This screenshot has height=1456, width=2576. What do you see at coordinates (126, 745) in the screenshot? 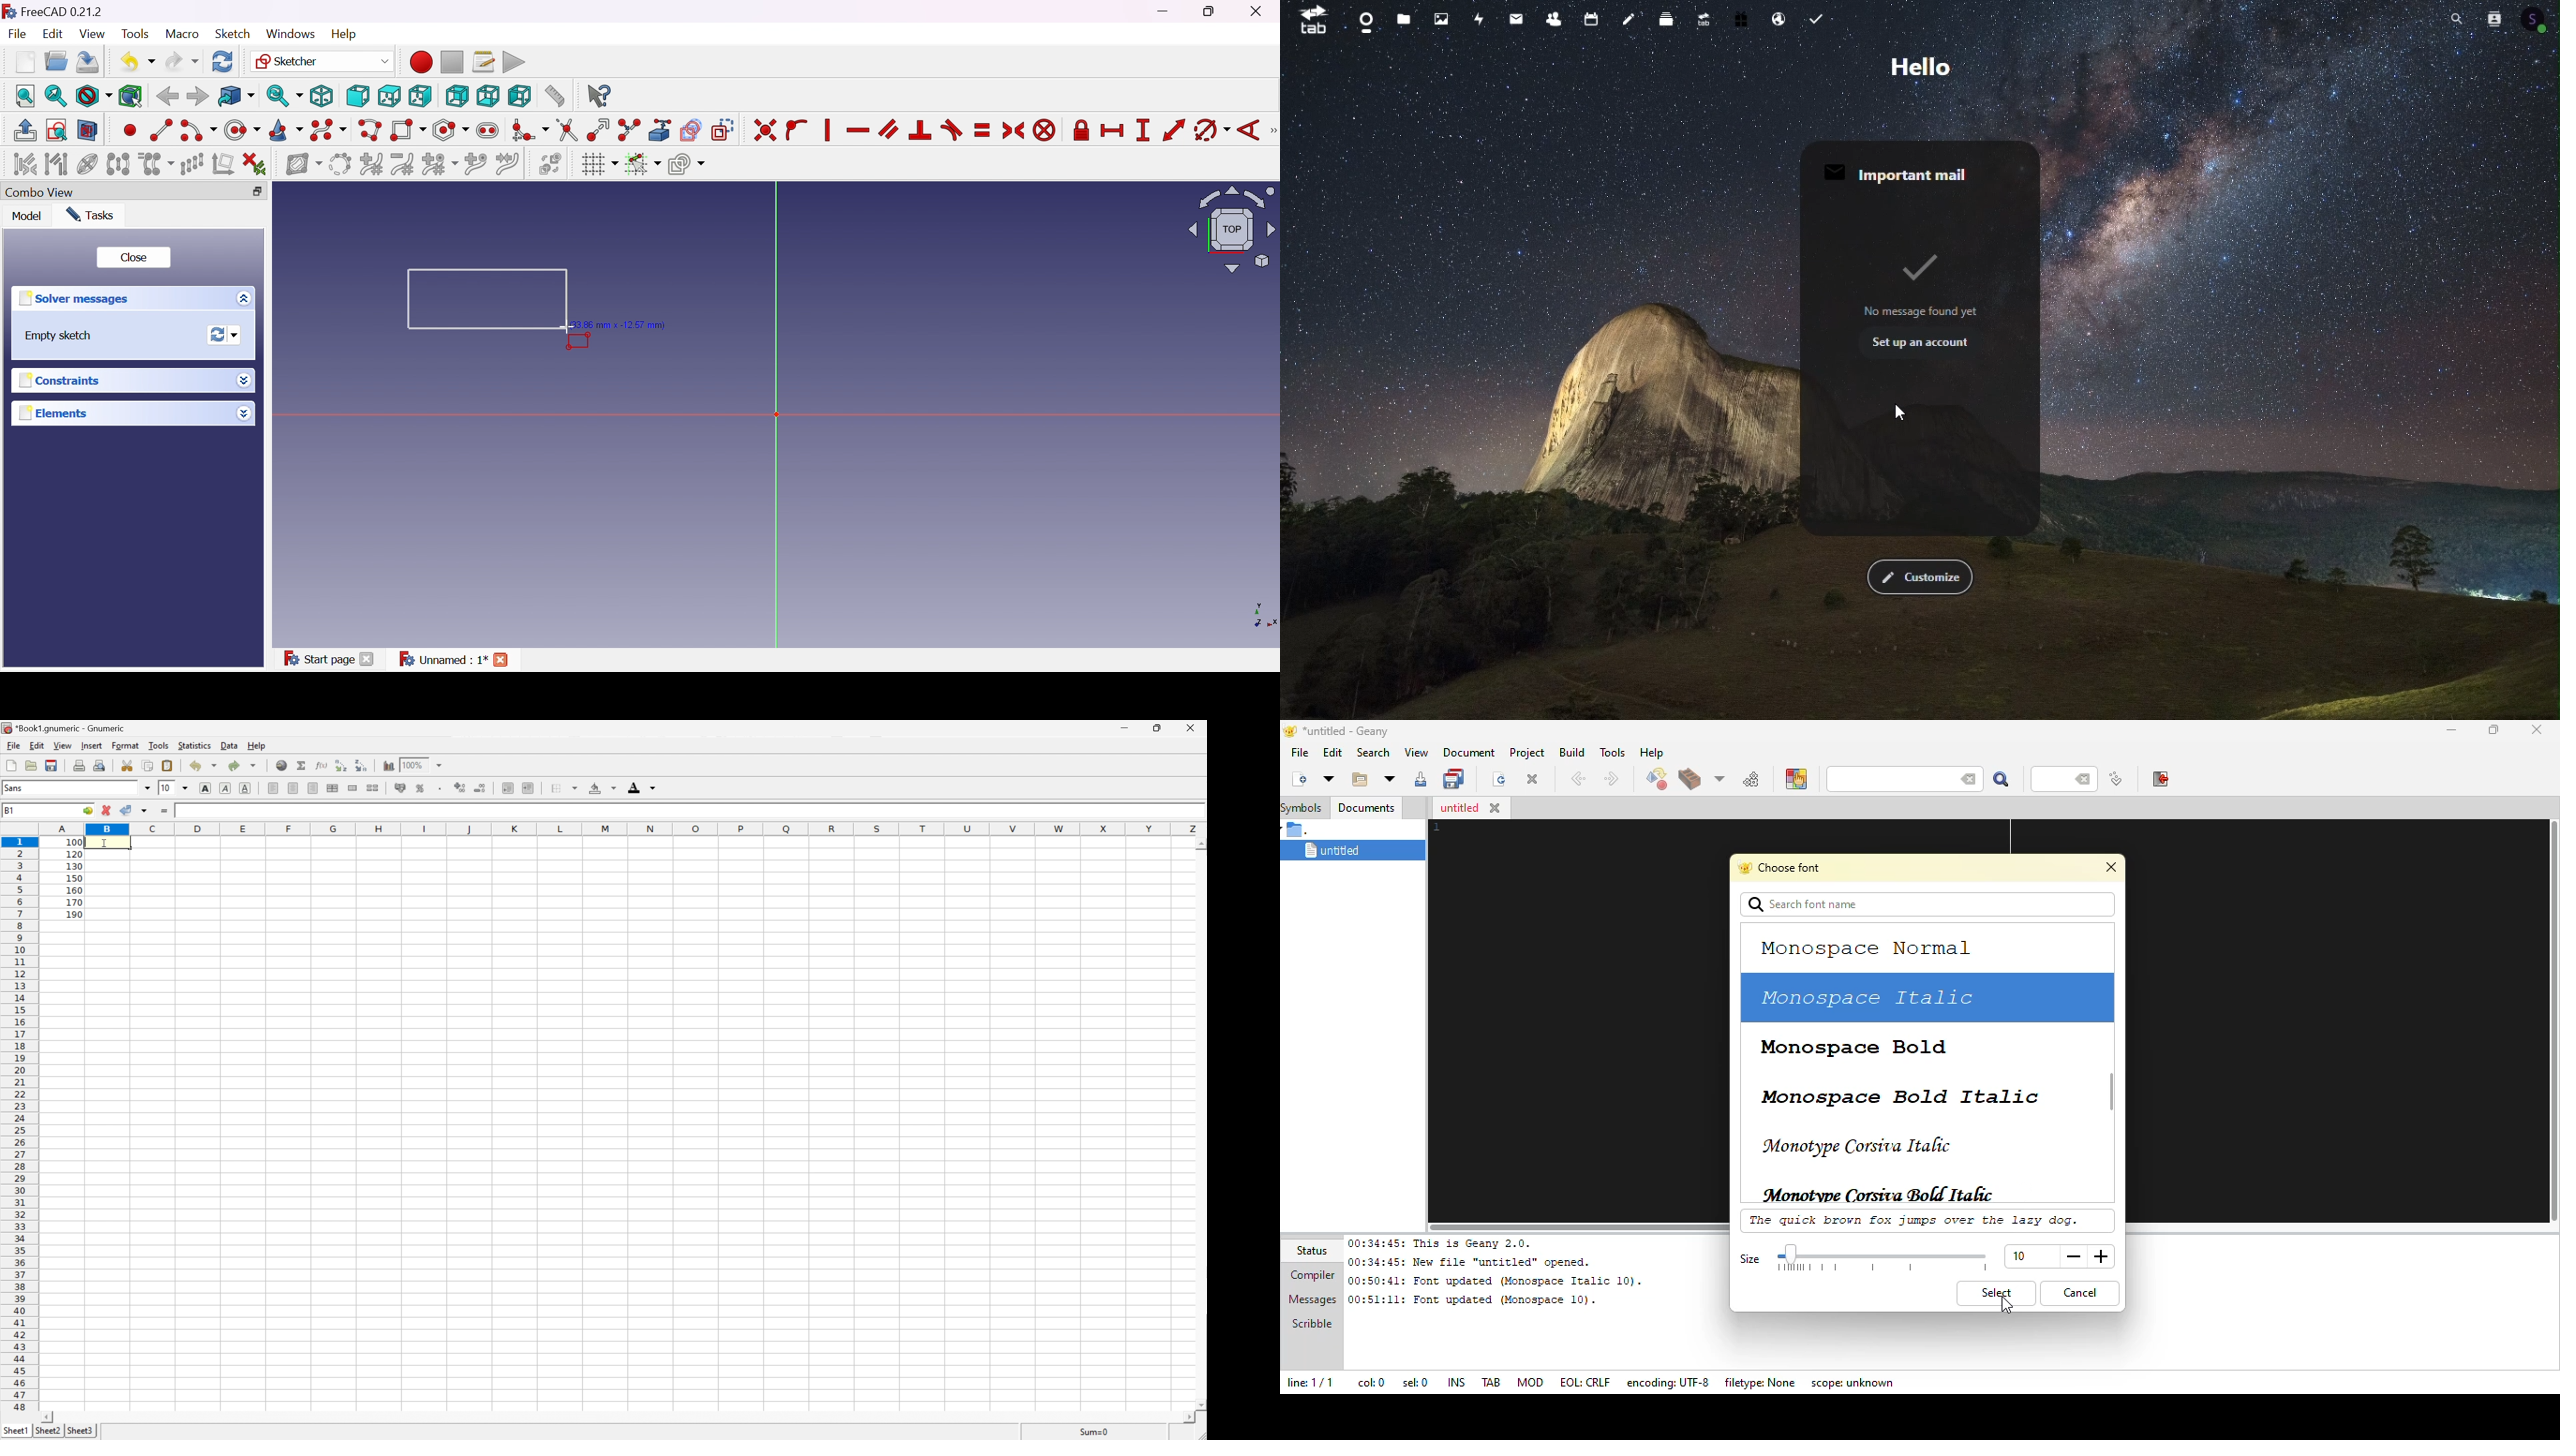
I see `Format` at bounding box center [126, 745].